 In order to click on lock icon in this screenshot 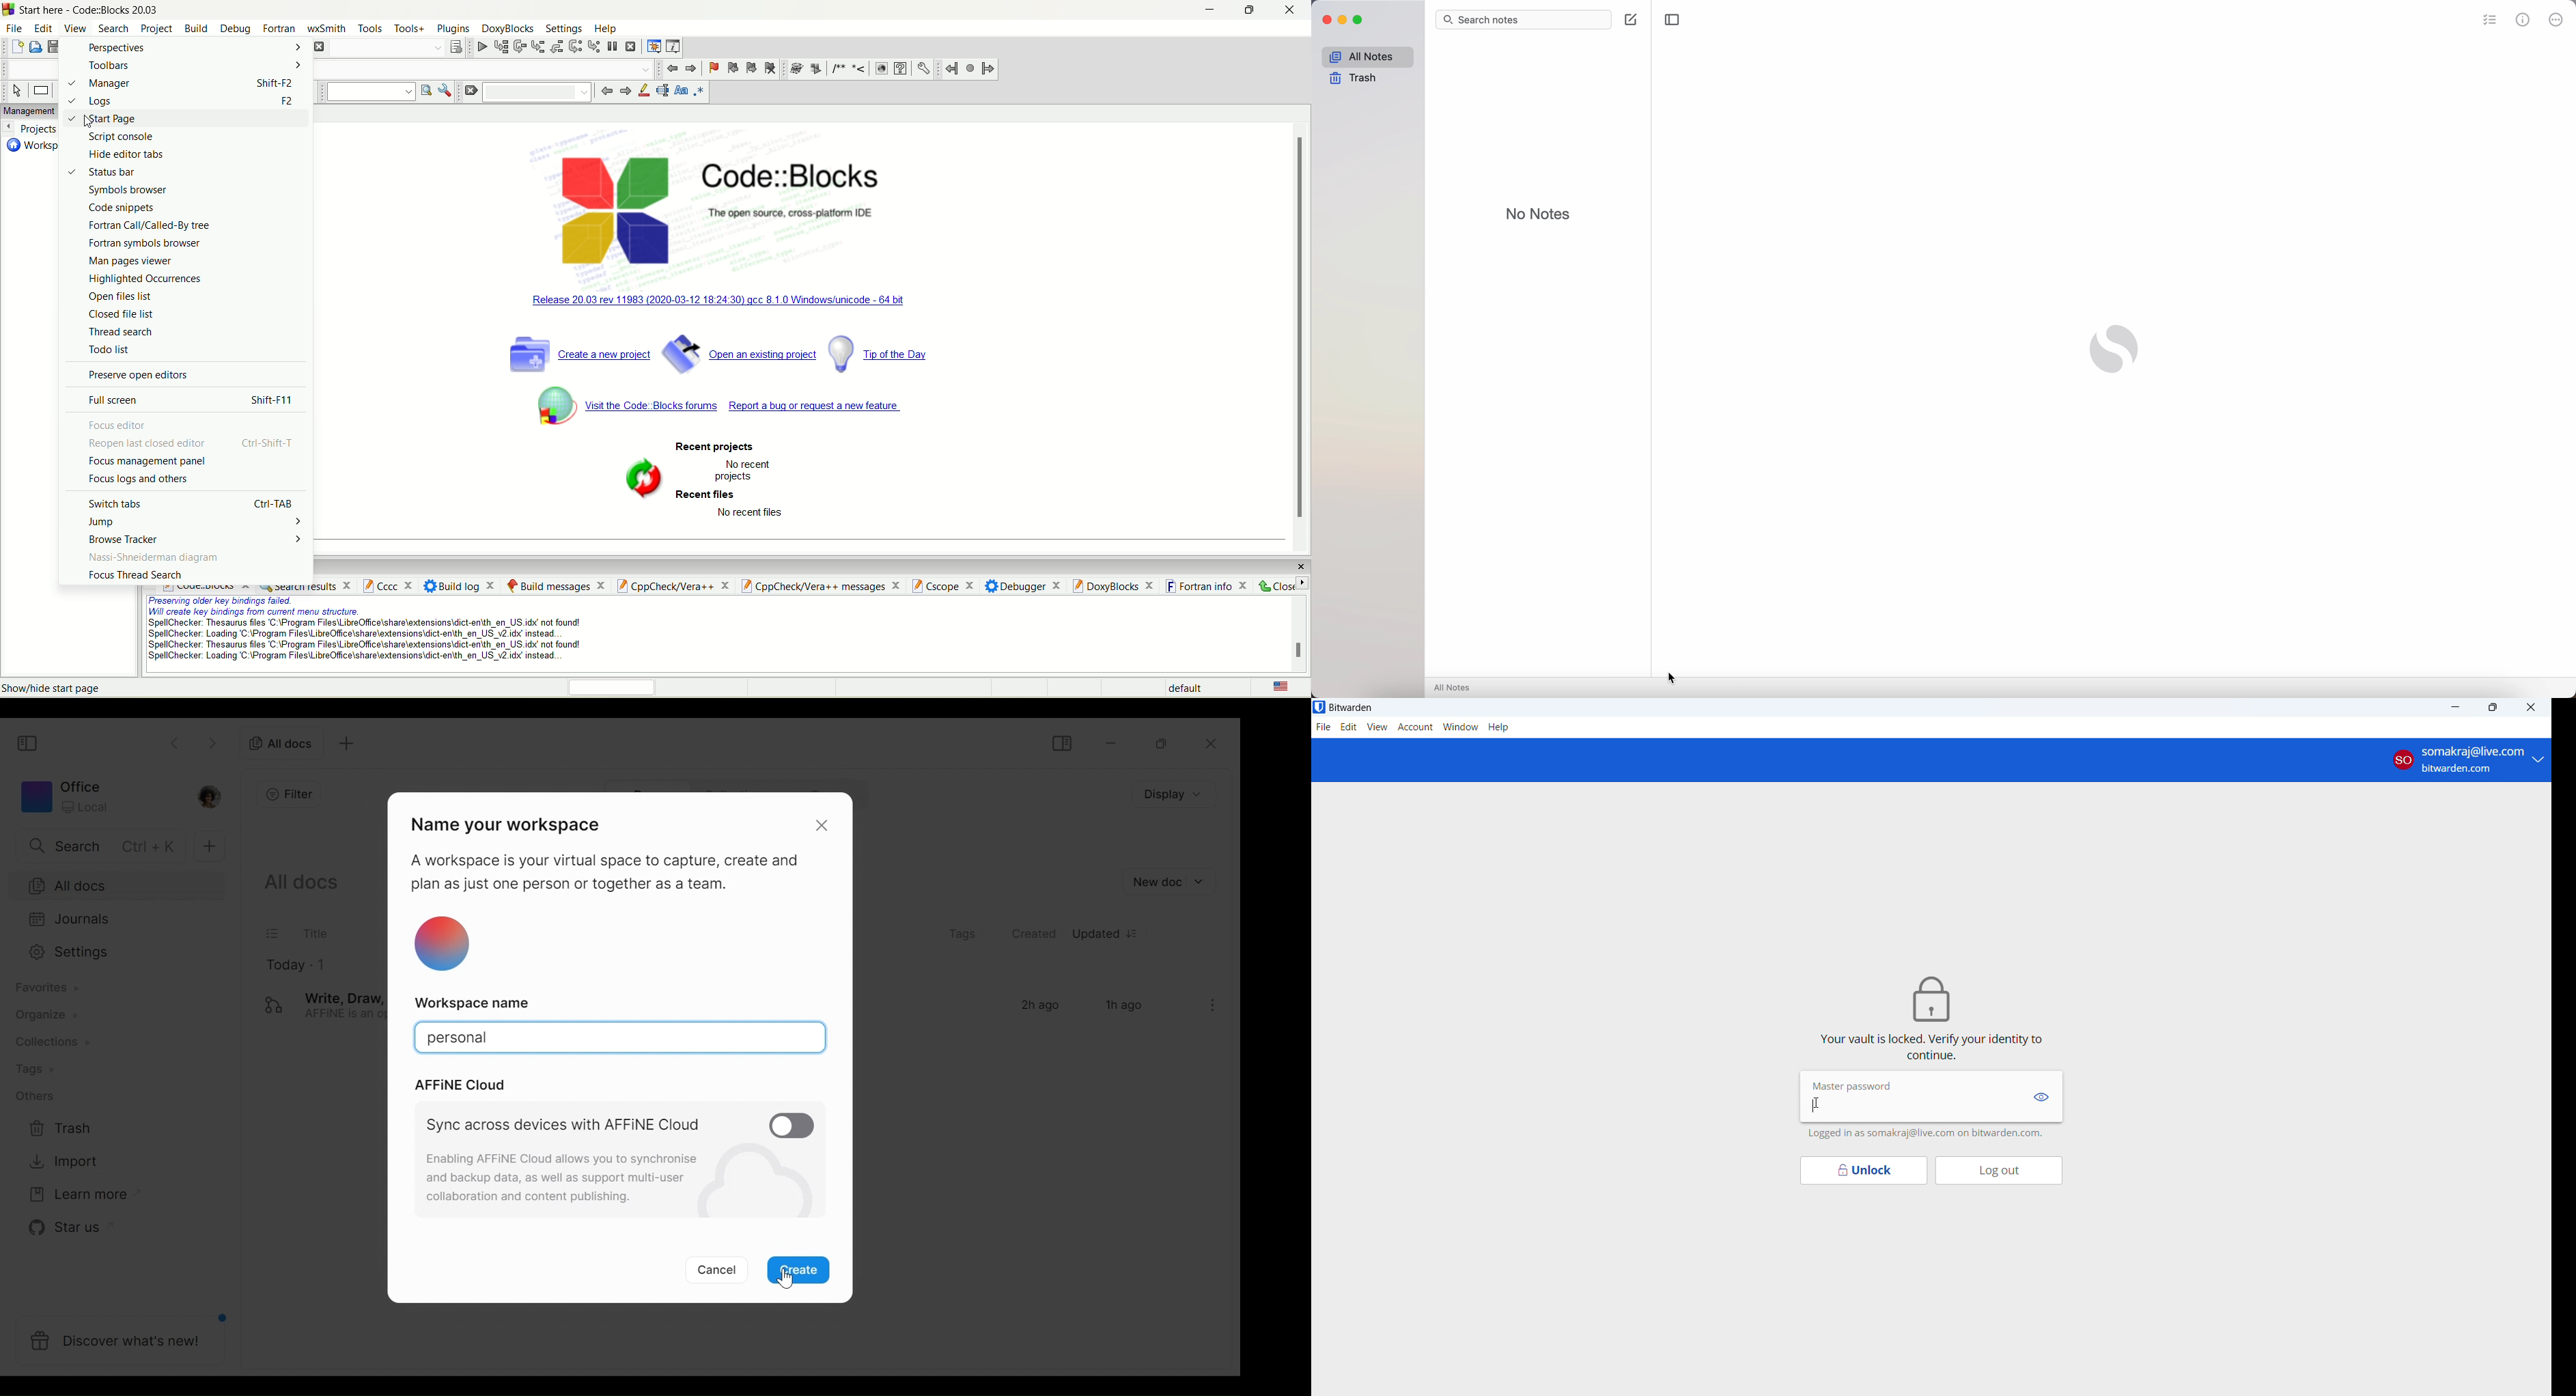, I will do `click(1935, 993)`.